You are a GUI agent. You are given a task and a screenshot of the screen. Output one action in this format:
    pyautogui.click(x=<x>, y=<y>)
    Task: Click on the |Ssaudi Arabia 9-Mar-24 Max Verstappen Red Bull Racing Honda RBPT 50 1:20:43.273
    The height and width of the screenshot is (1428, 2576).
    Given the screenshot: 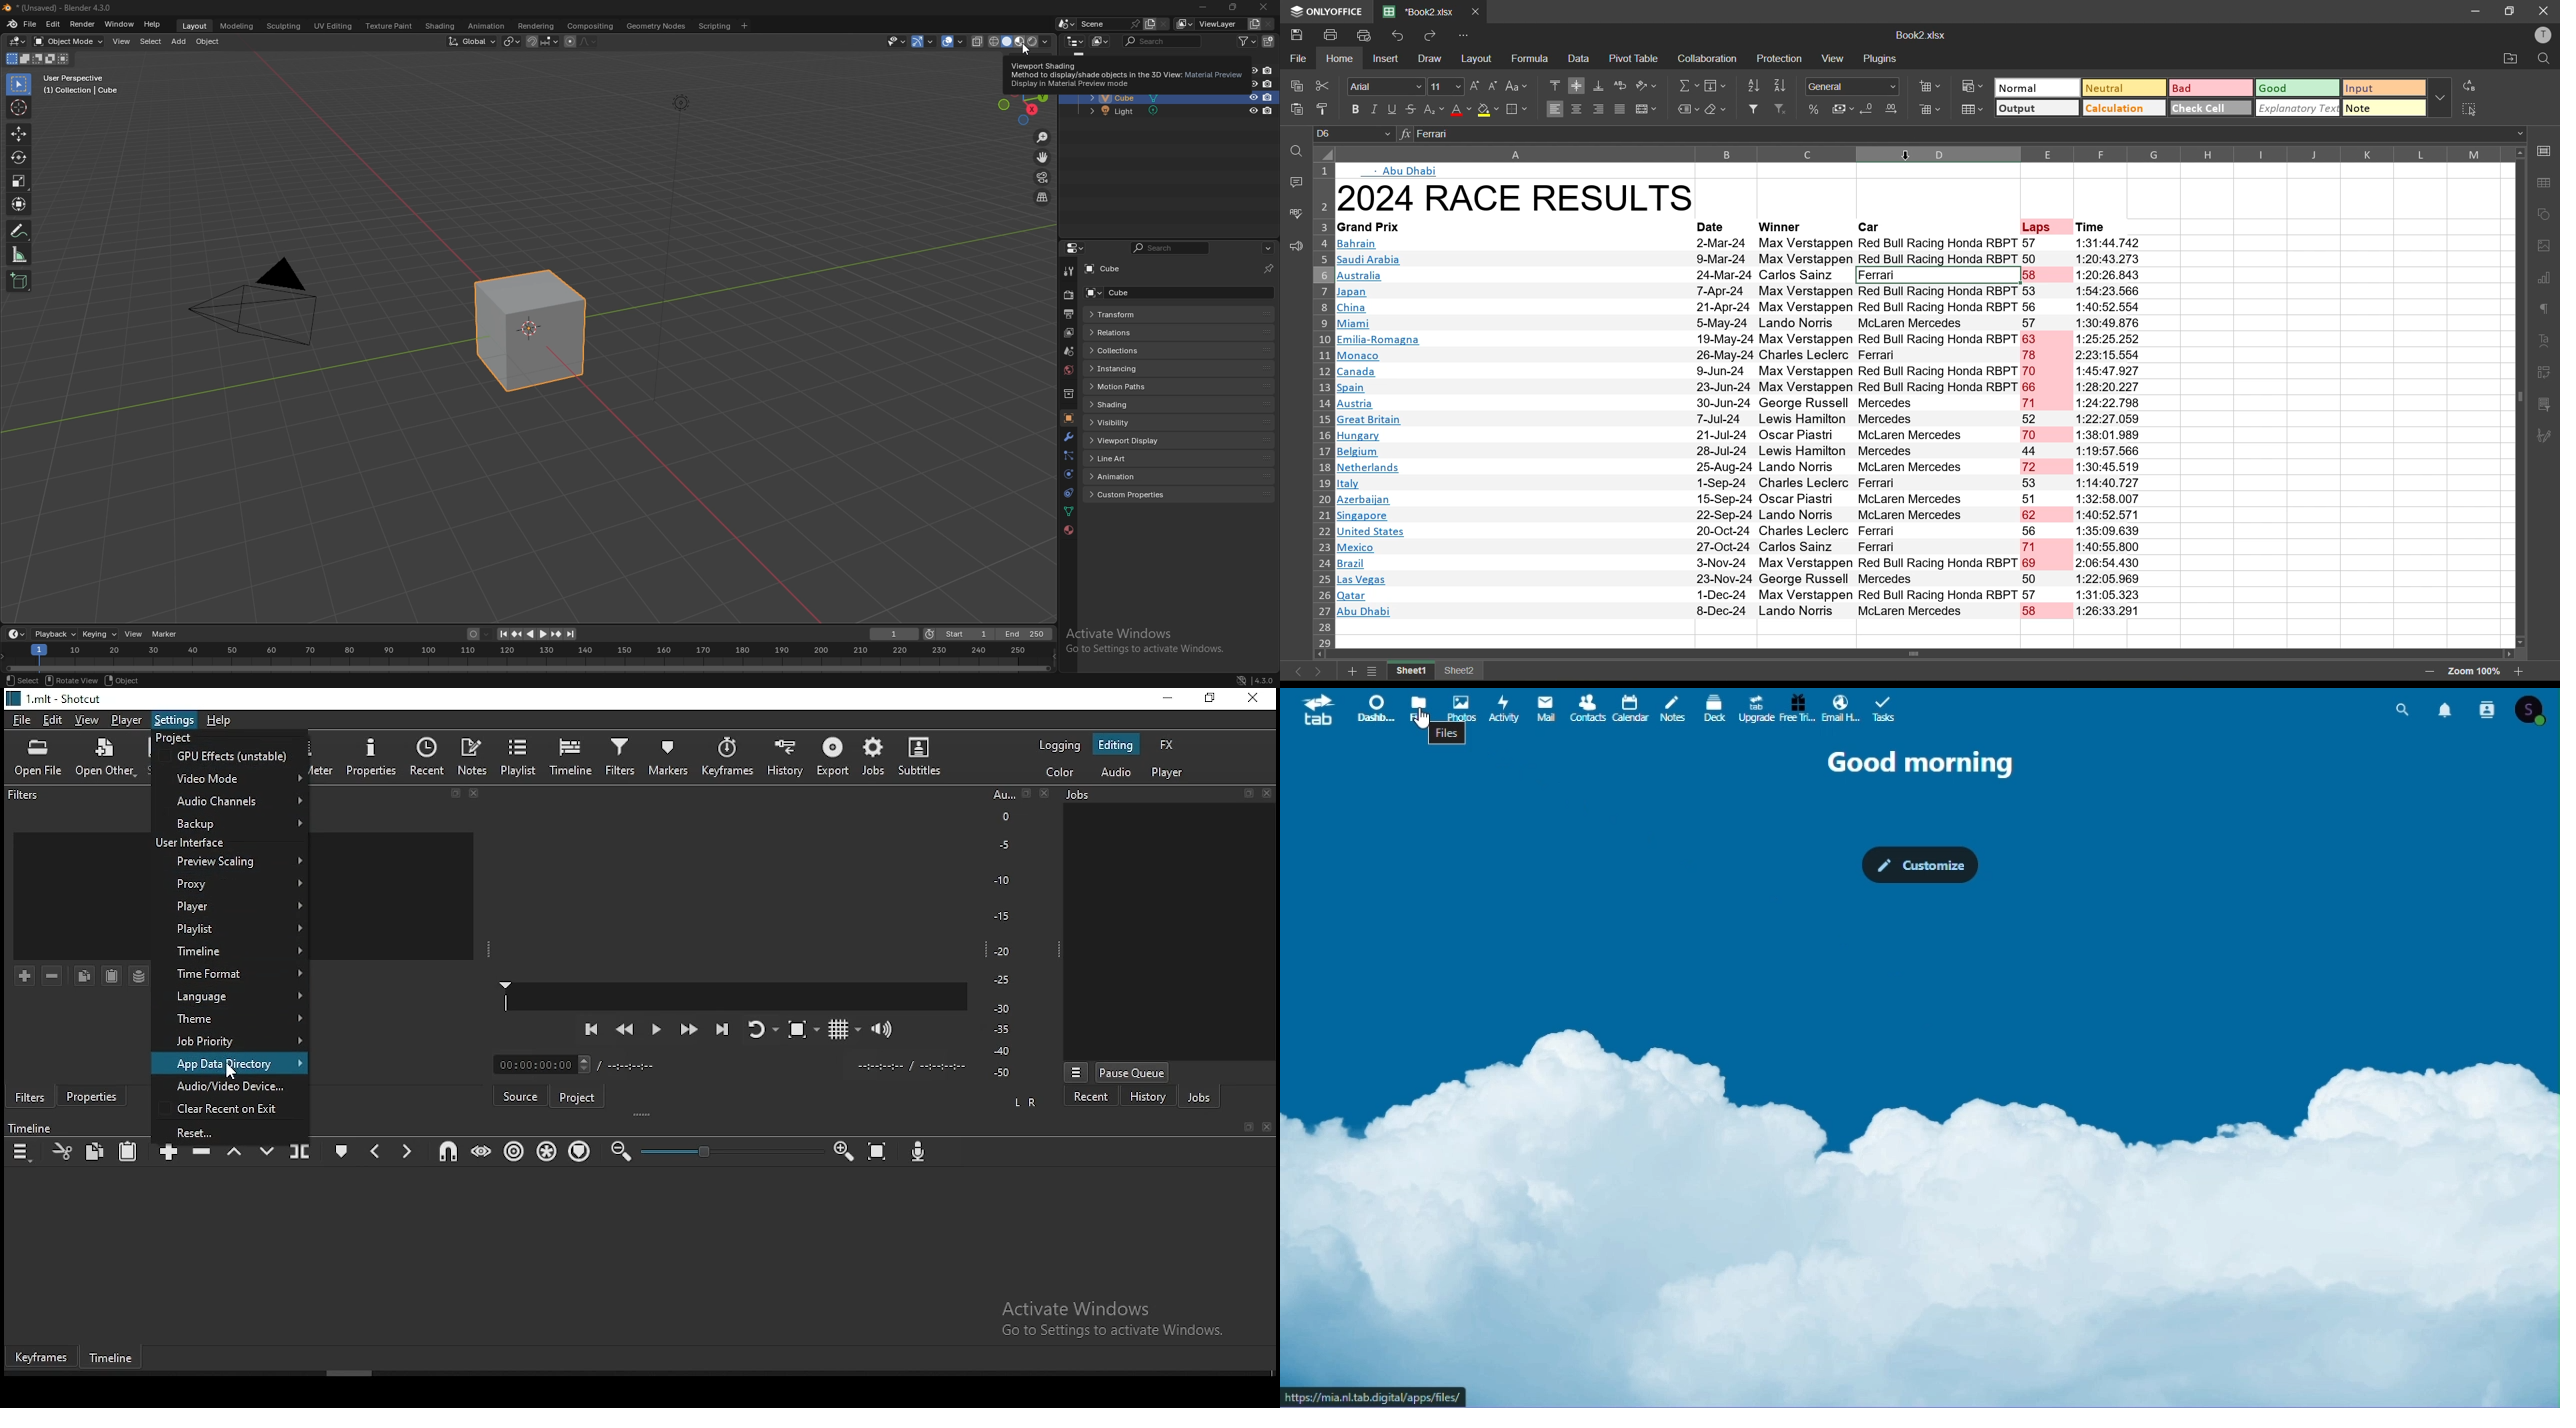 What is the action you would take?
    pyautogui.click(x=1739, y=259)
    